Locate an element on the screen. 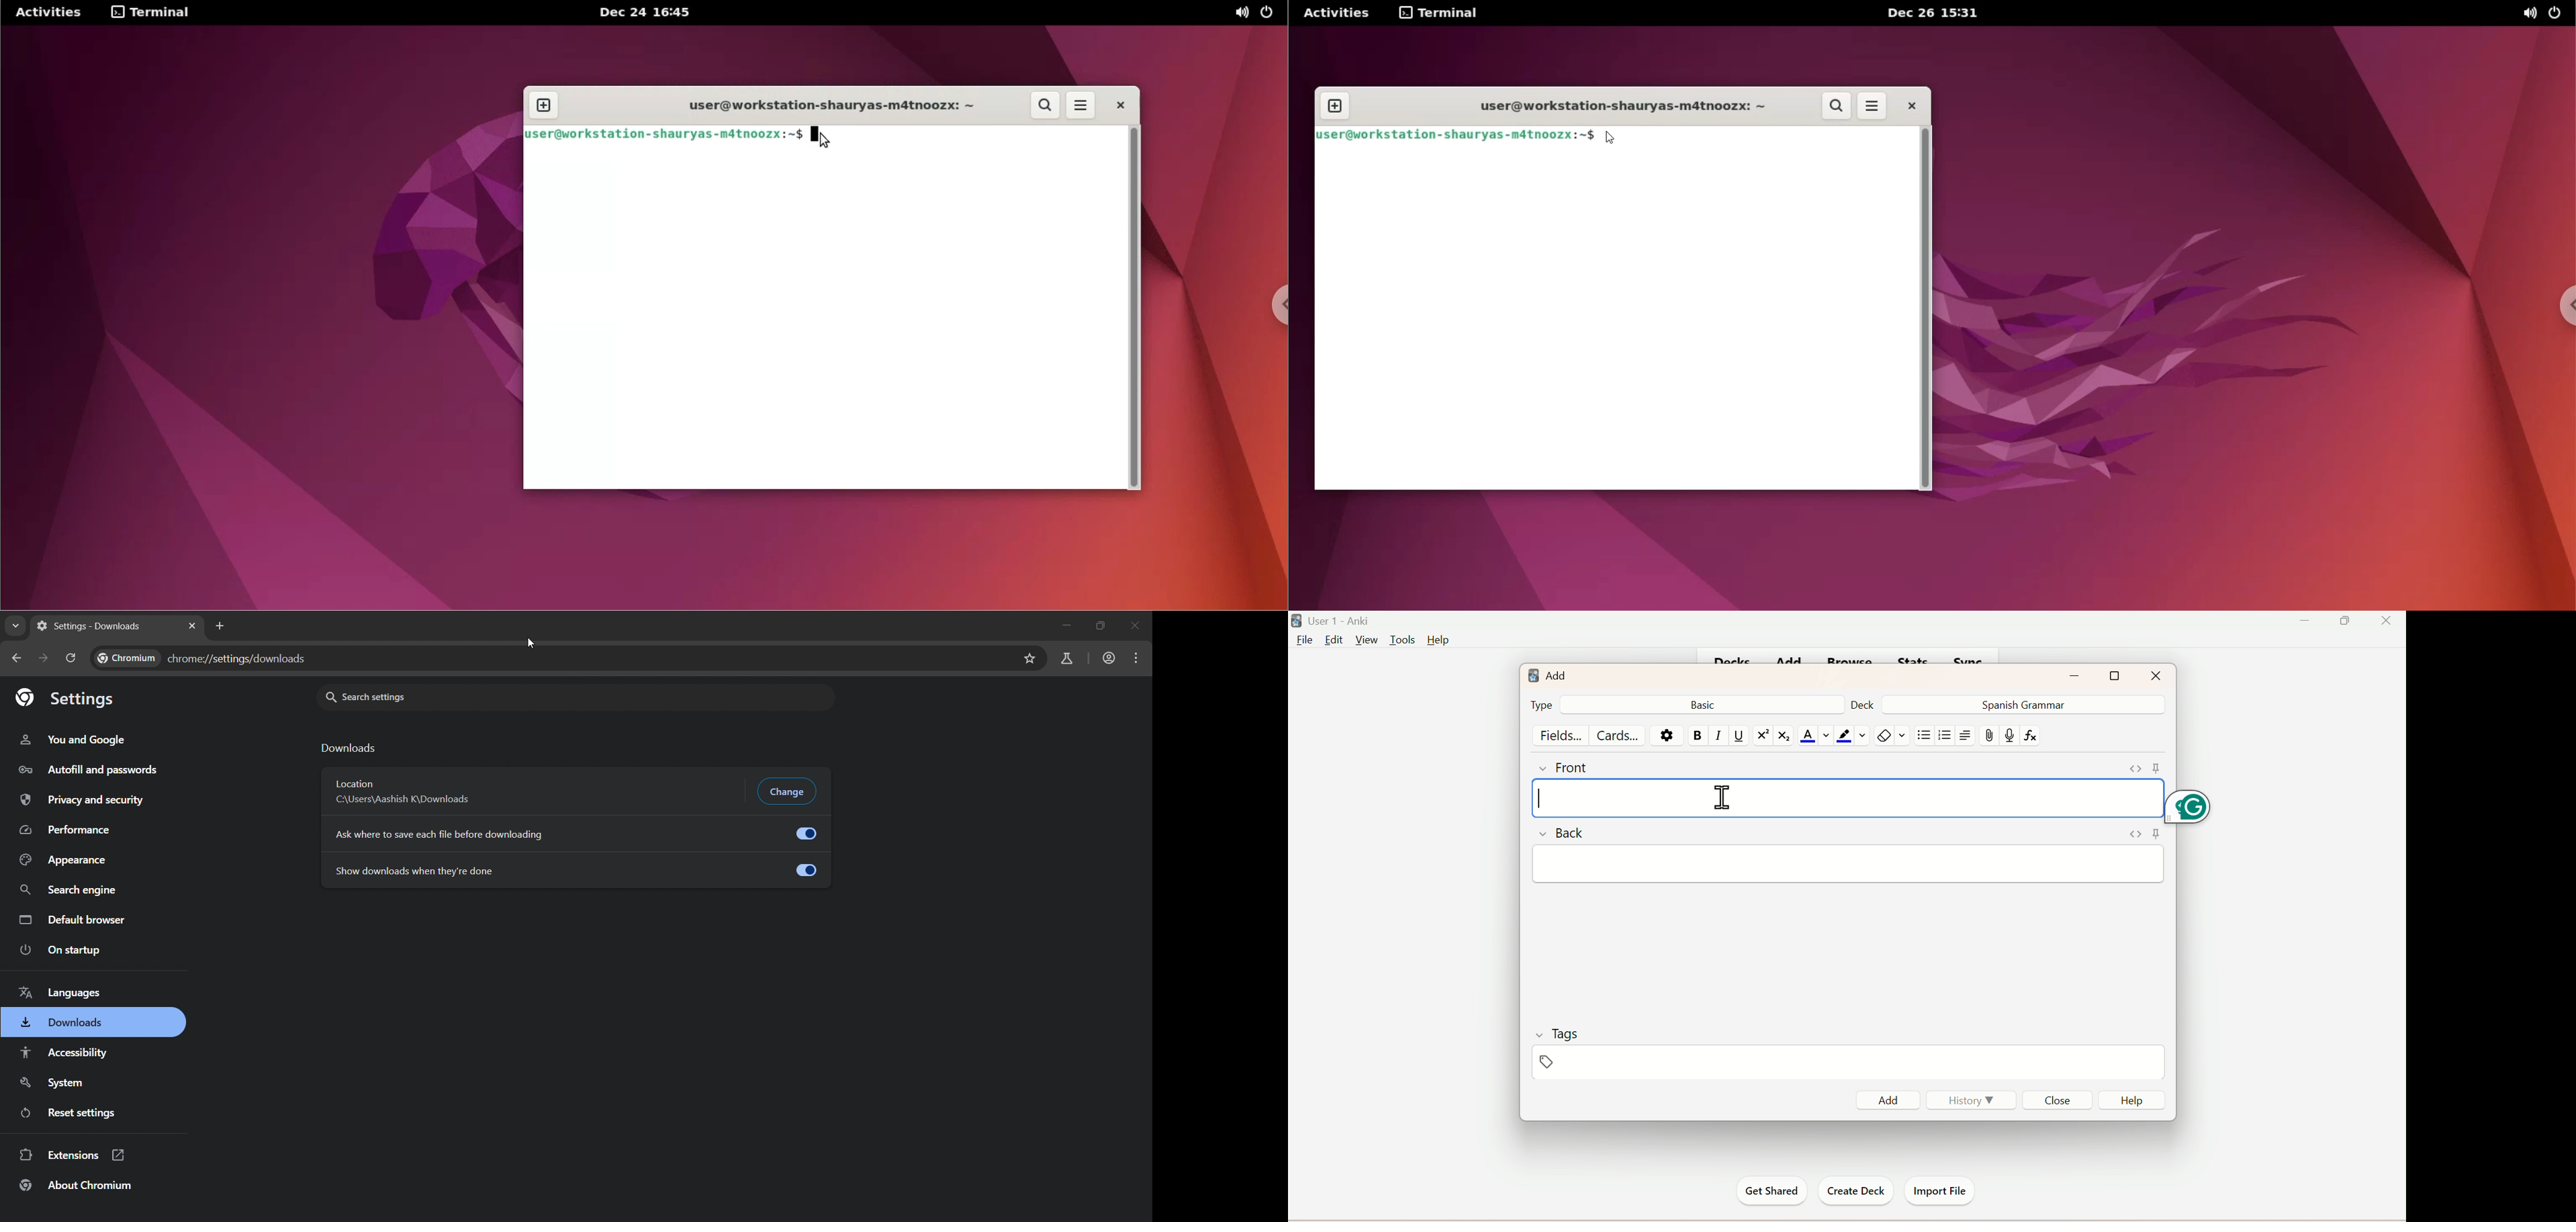 The width and height of the screenshot is (2576, 1232). downloads is located at coordinates (352, 749).